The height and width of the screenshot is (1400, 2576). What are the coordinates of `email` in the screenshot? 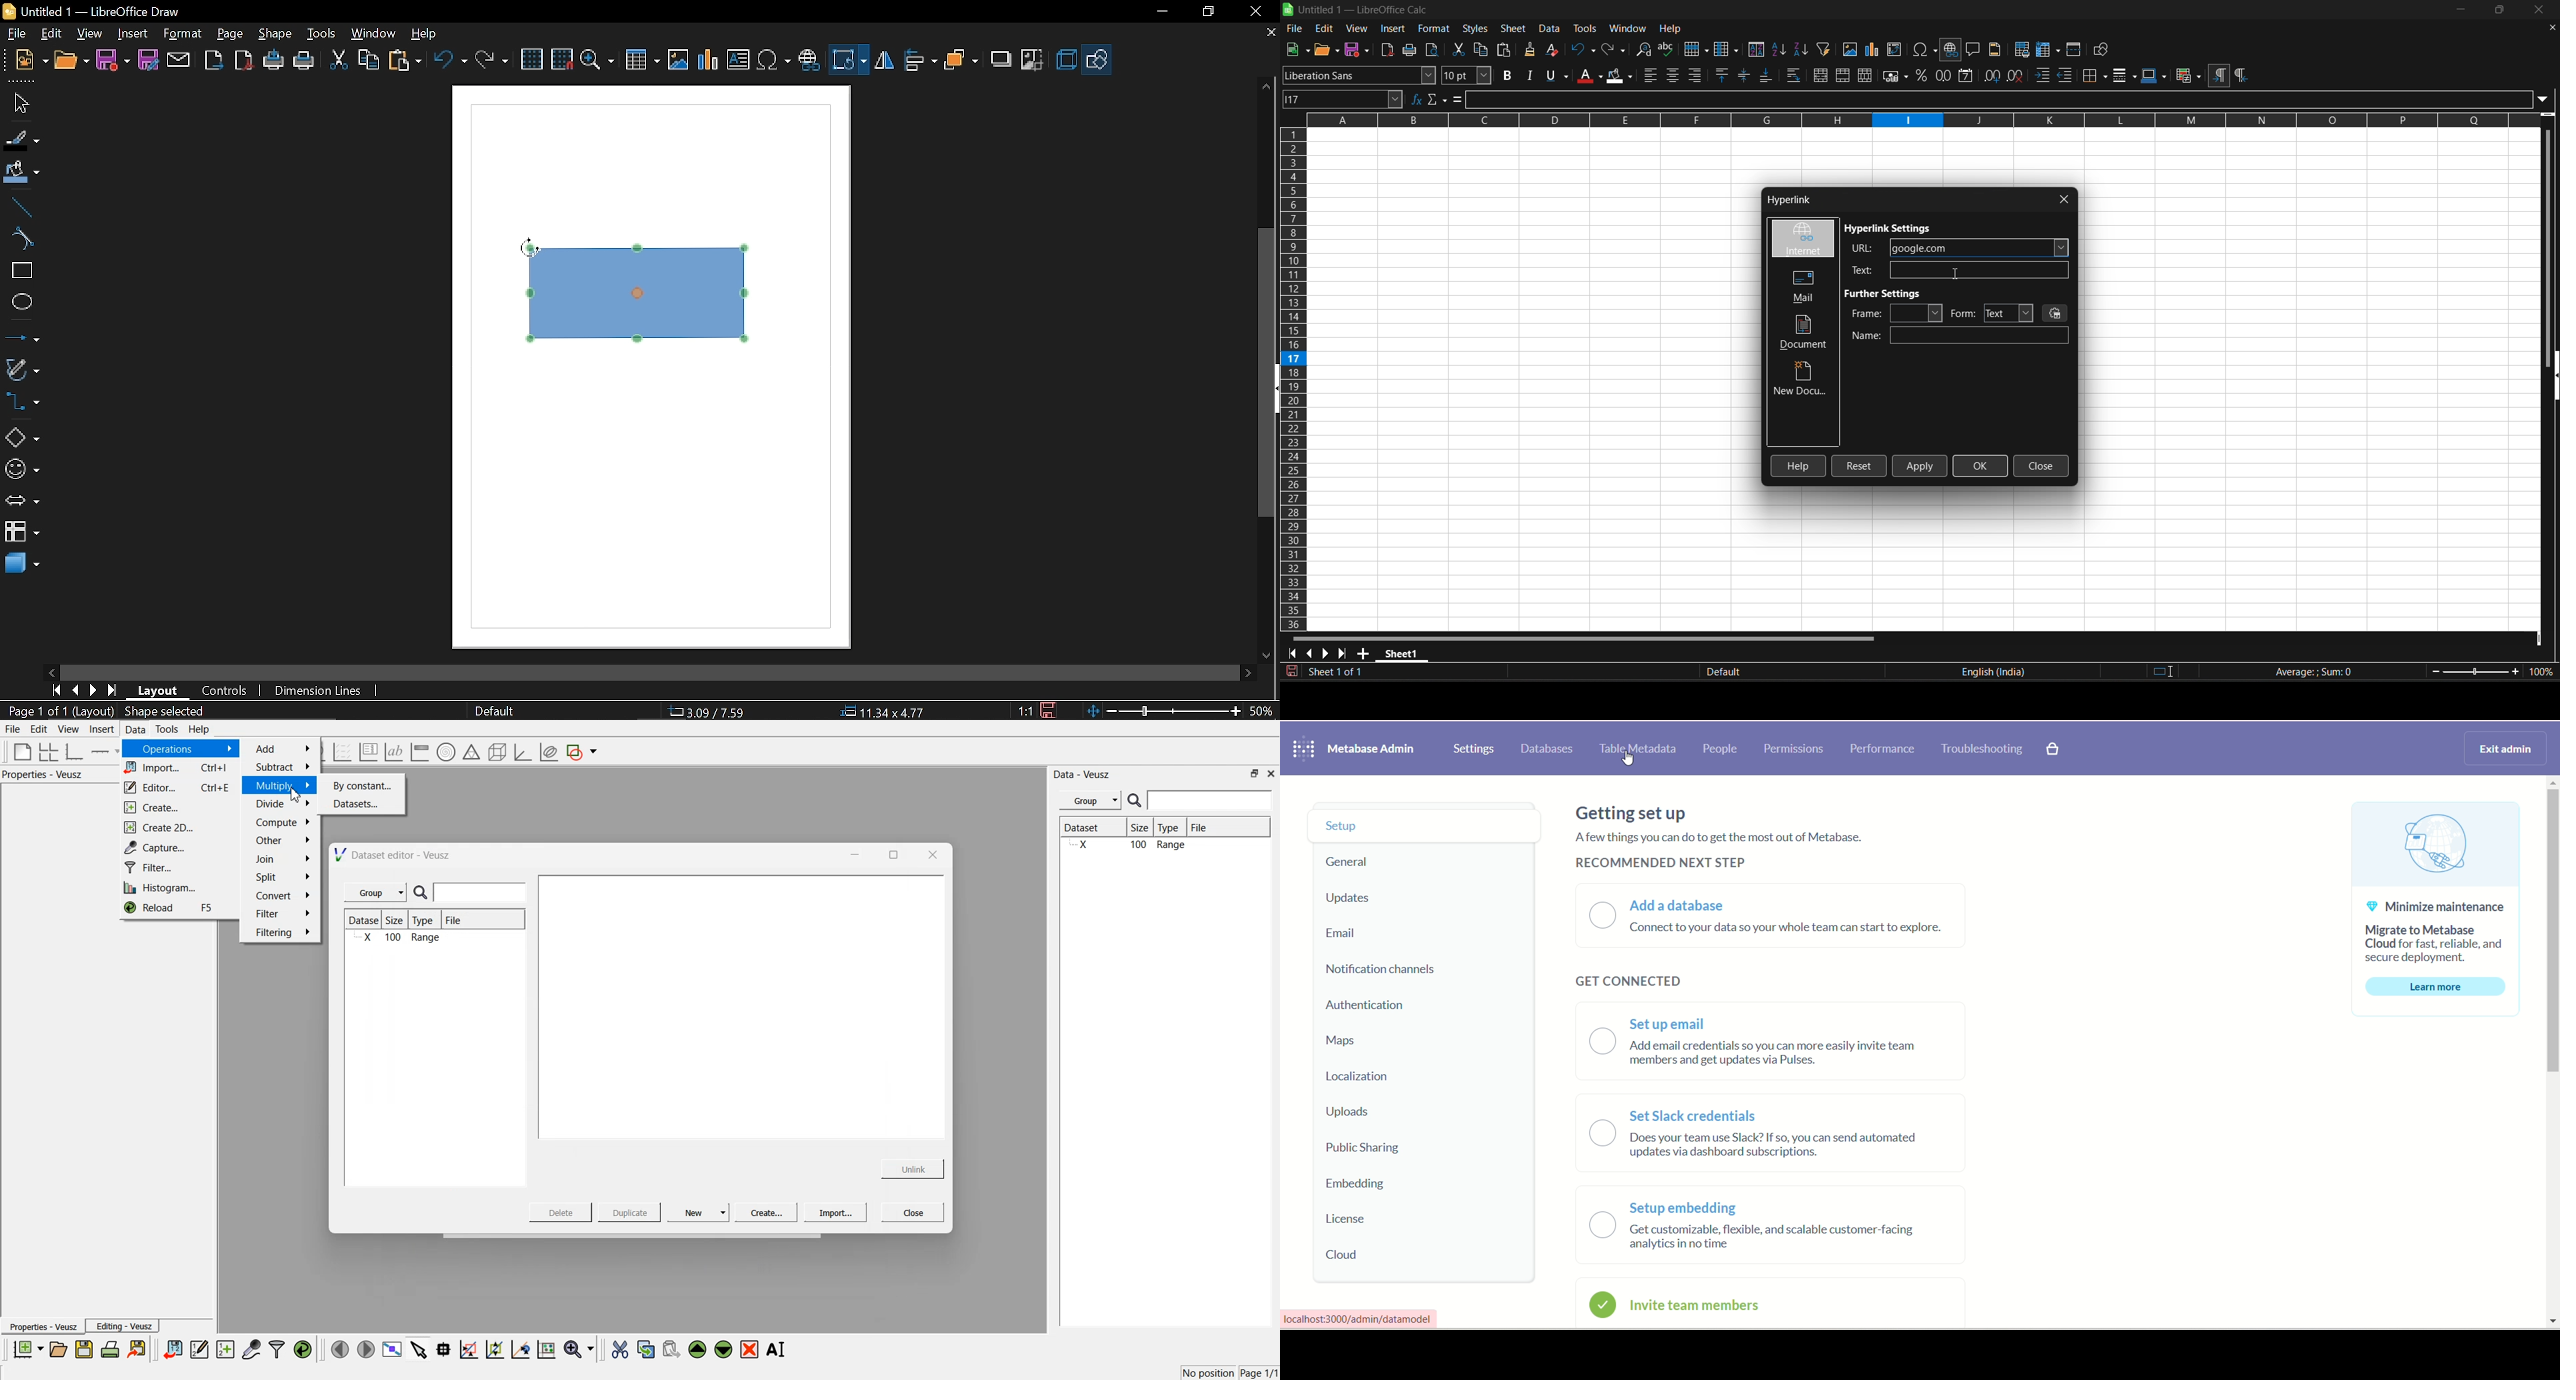 It's located at (1347, 934).